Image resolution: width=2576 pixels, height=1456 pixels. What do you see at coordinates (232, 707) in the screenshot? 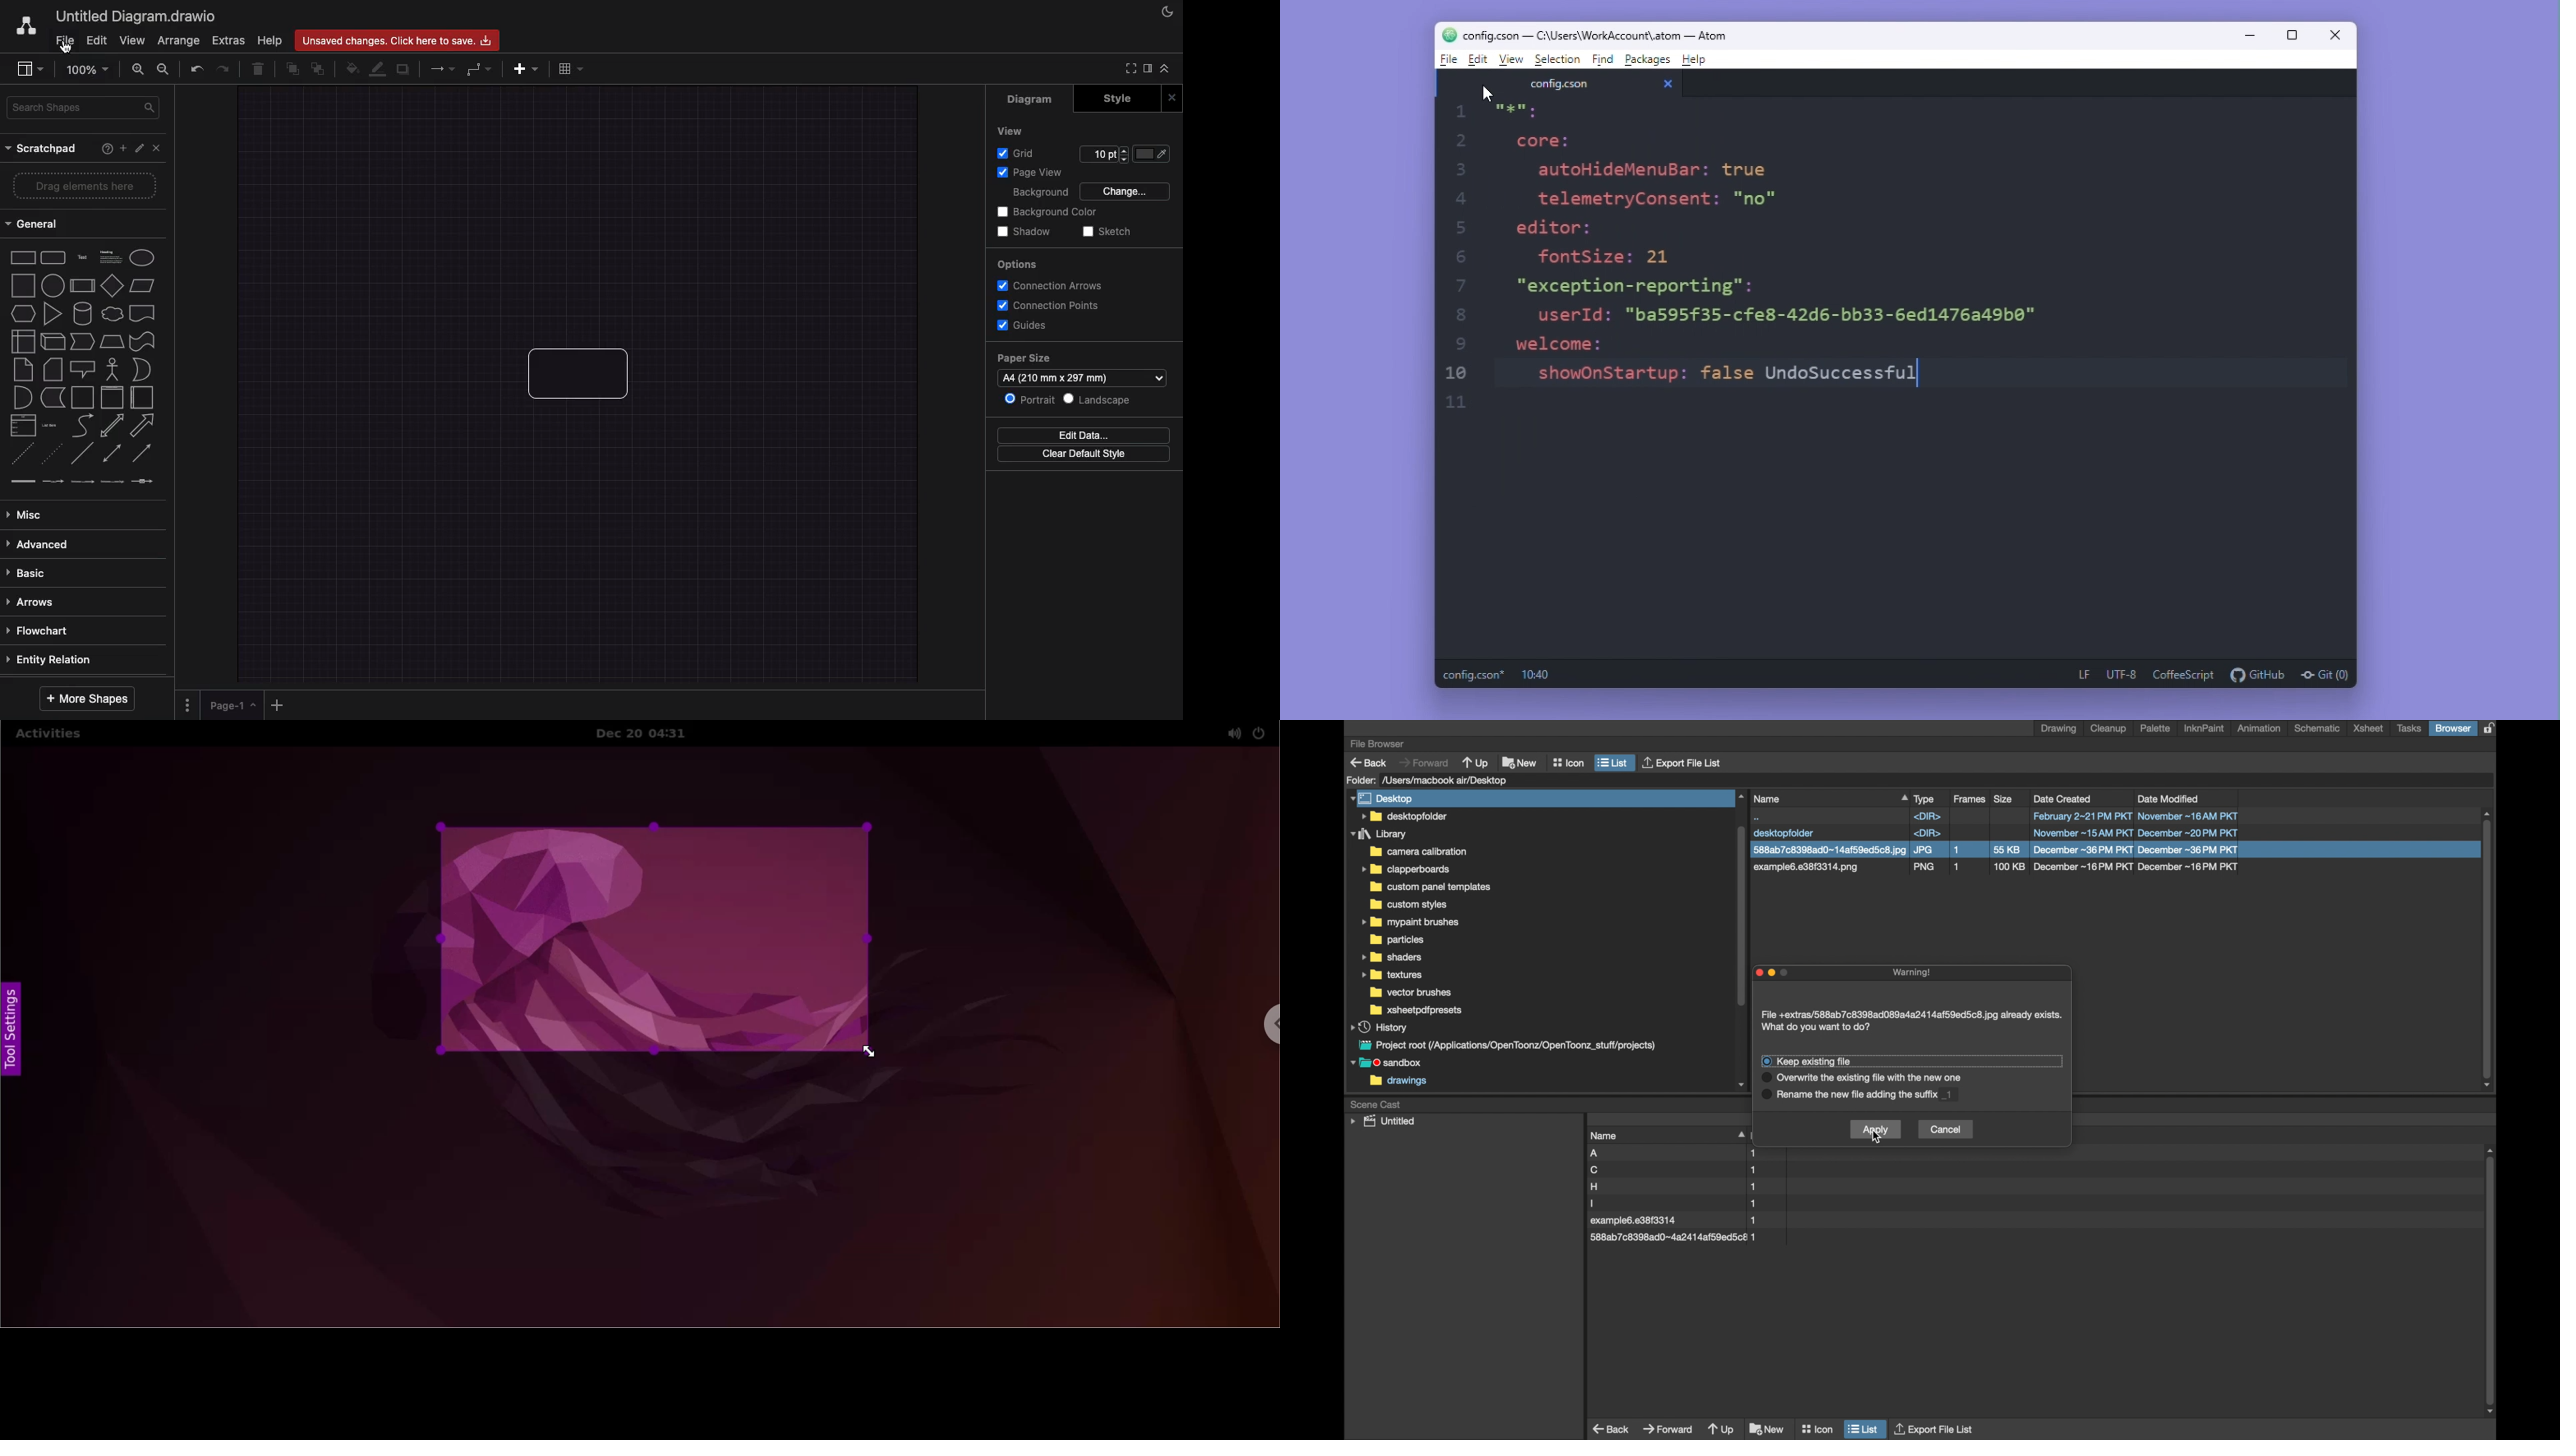
I see `Page 1` at bounding box center [232, 707].